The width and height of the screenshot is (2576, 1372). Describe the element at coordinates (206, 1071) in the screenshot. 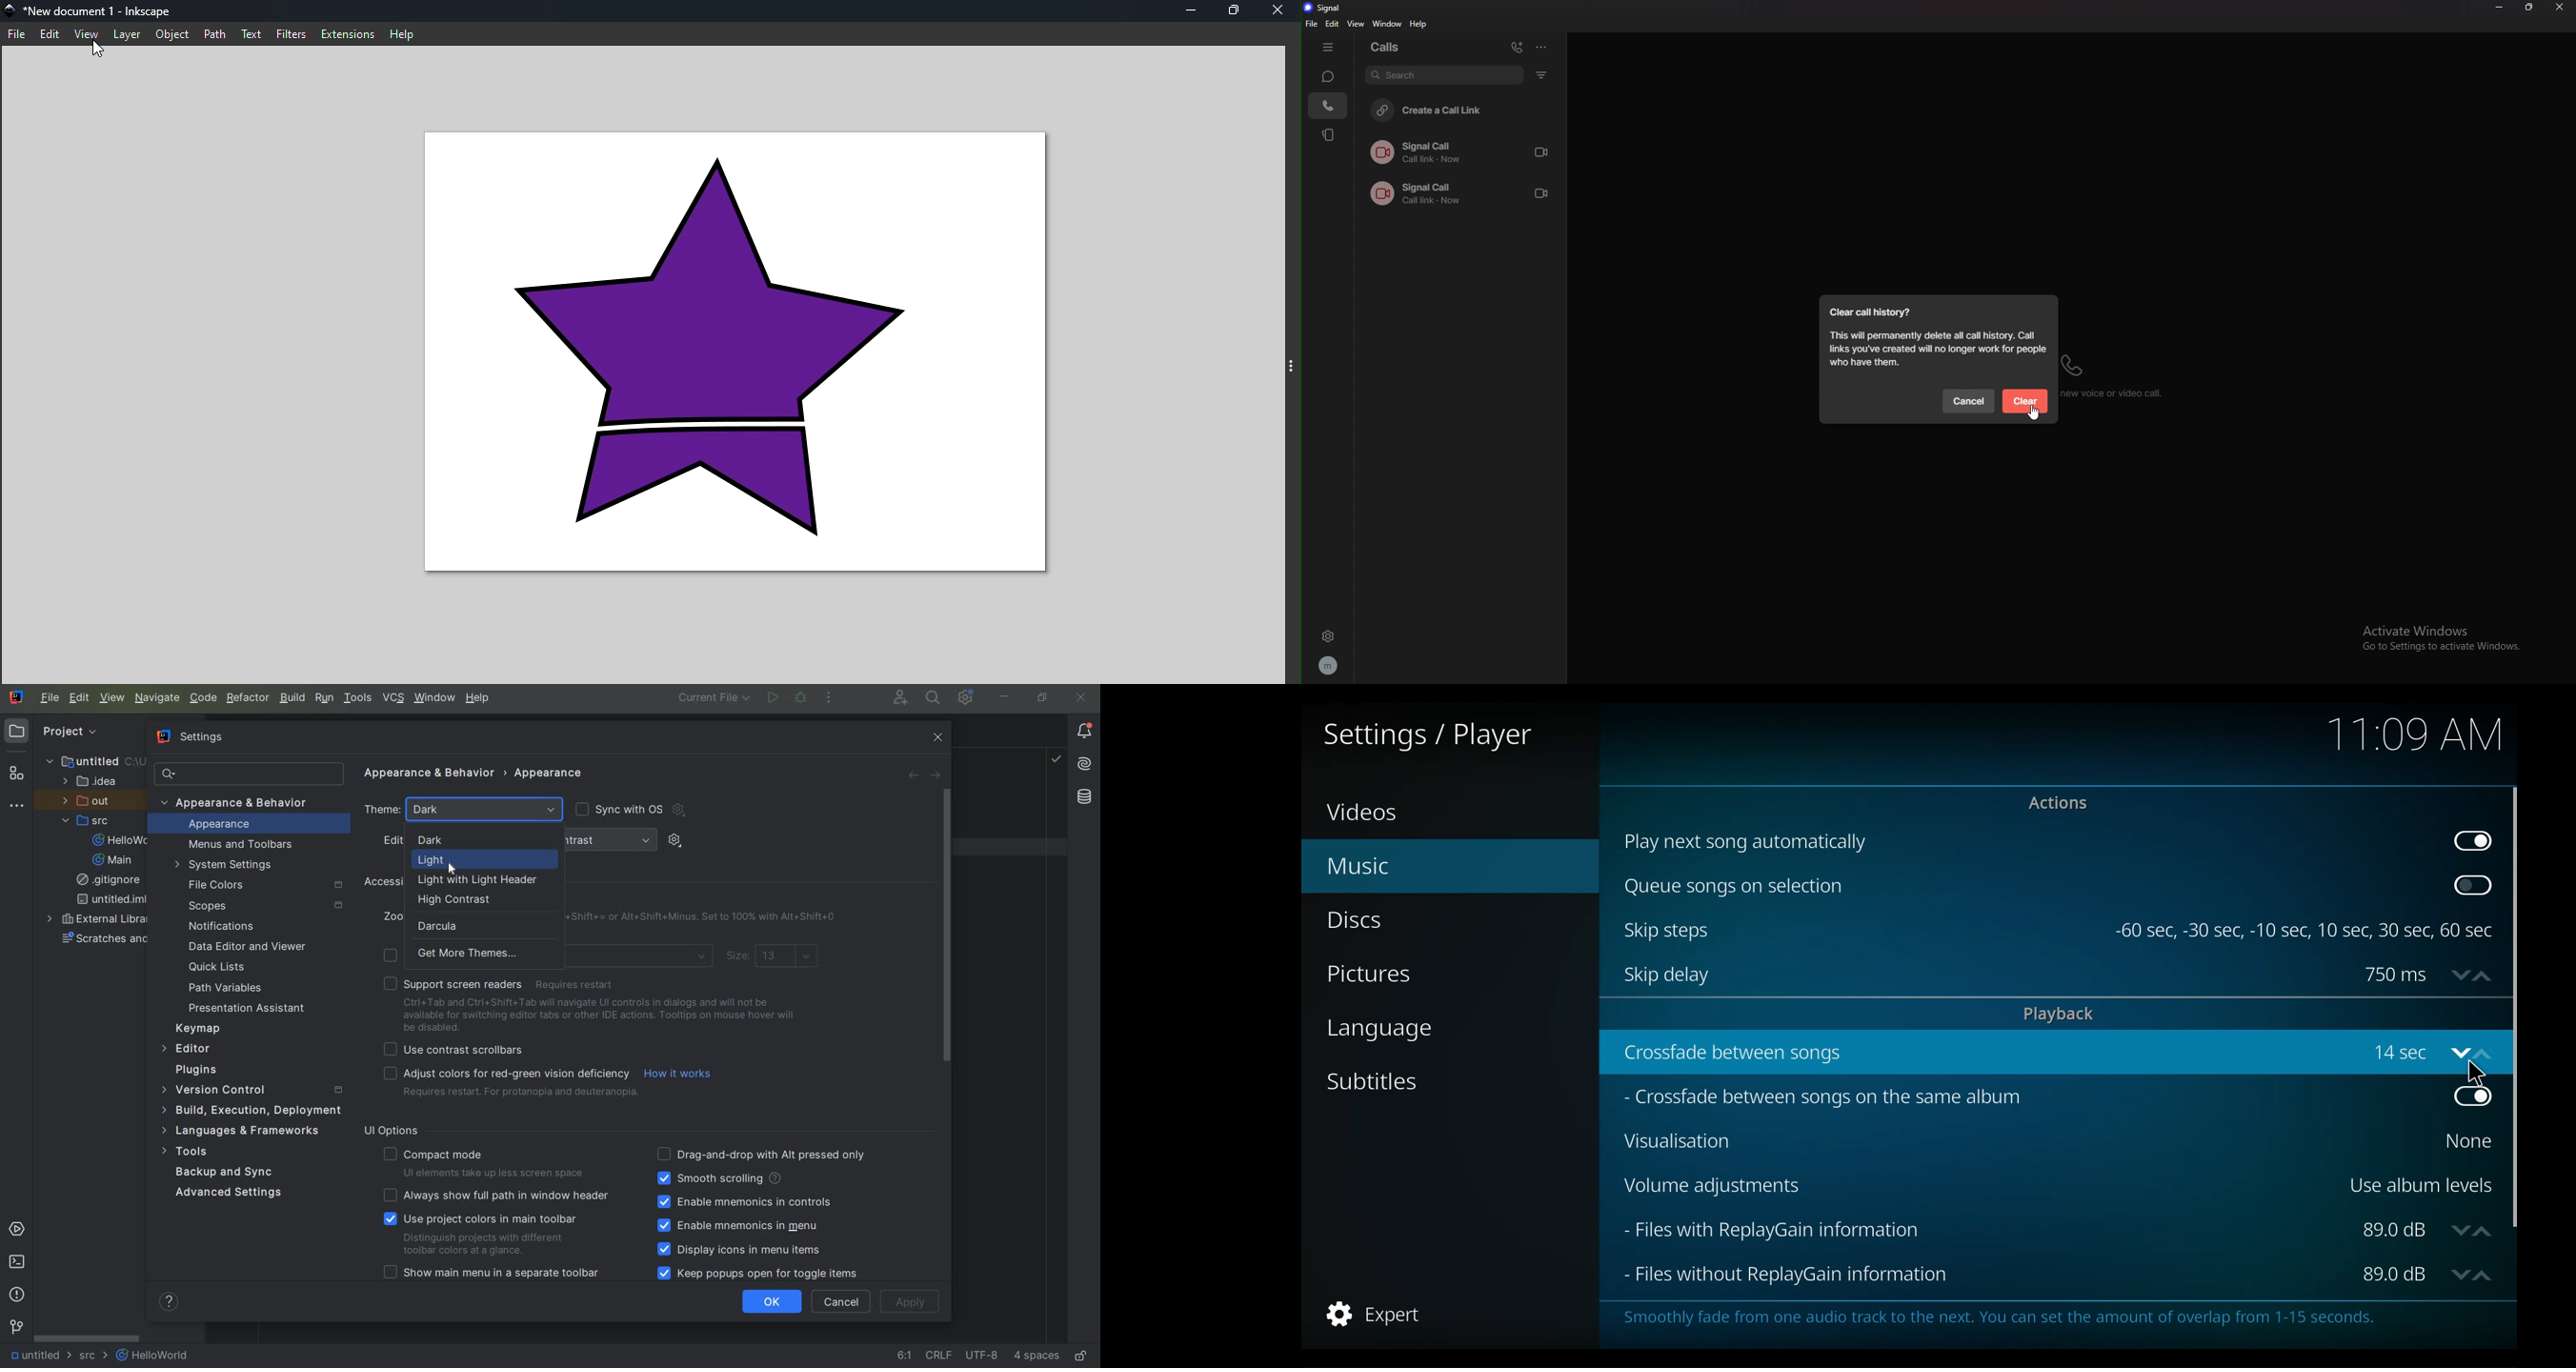

I see `PLUGINS` at that location.